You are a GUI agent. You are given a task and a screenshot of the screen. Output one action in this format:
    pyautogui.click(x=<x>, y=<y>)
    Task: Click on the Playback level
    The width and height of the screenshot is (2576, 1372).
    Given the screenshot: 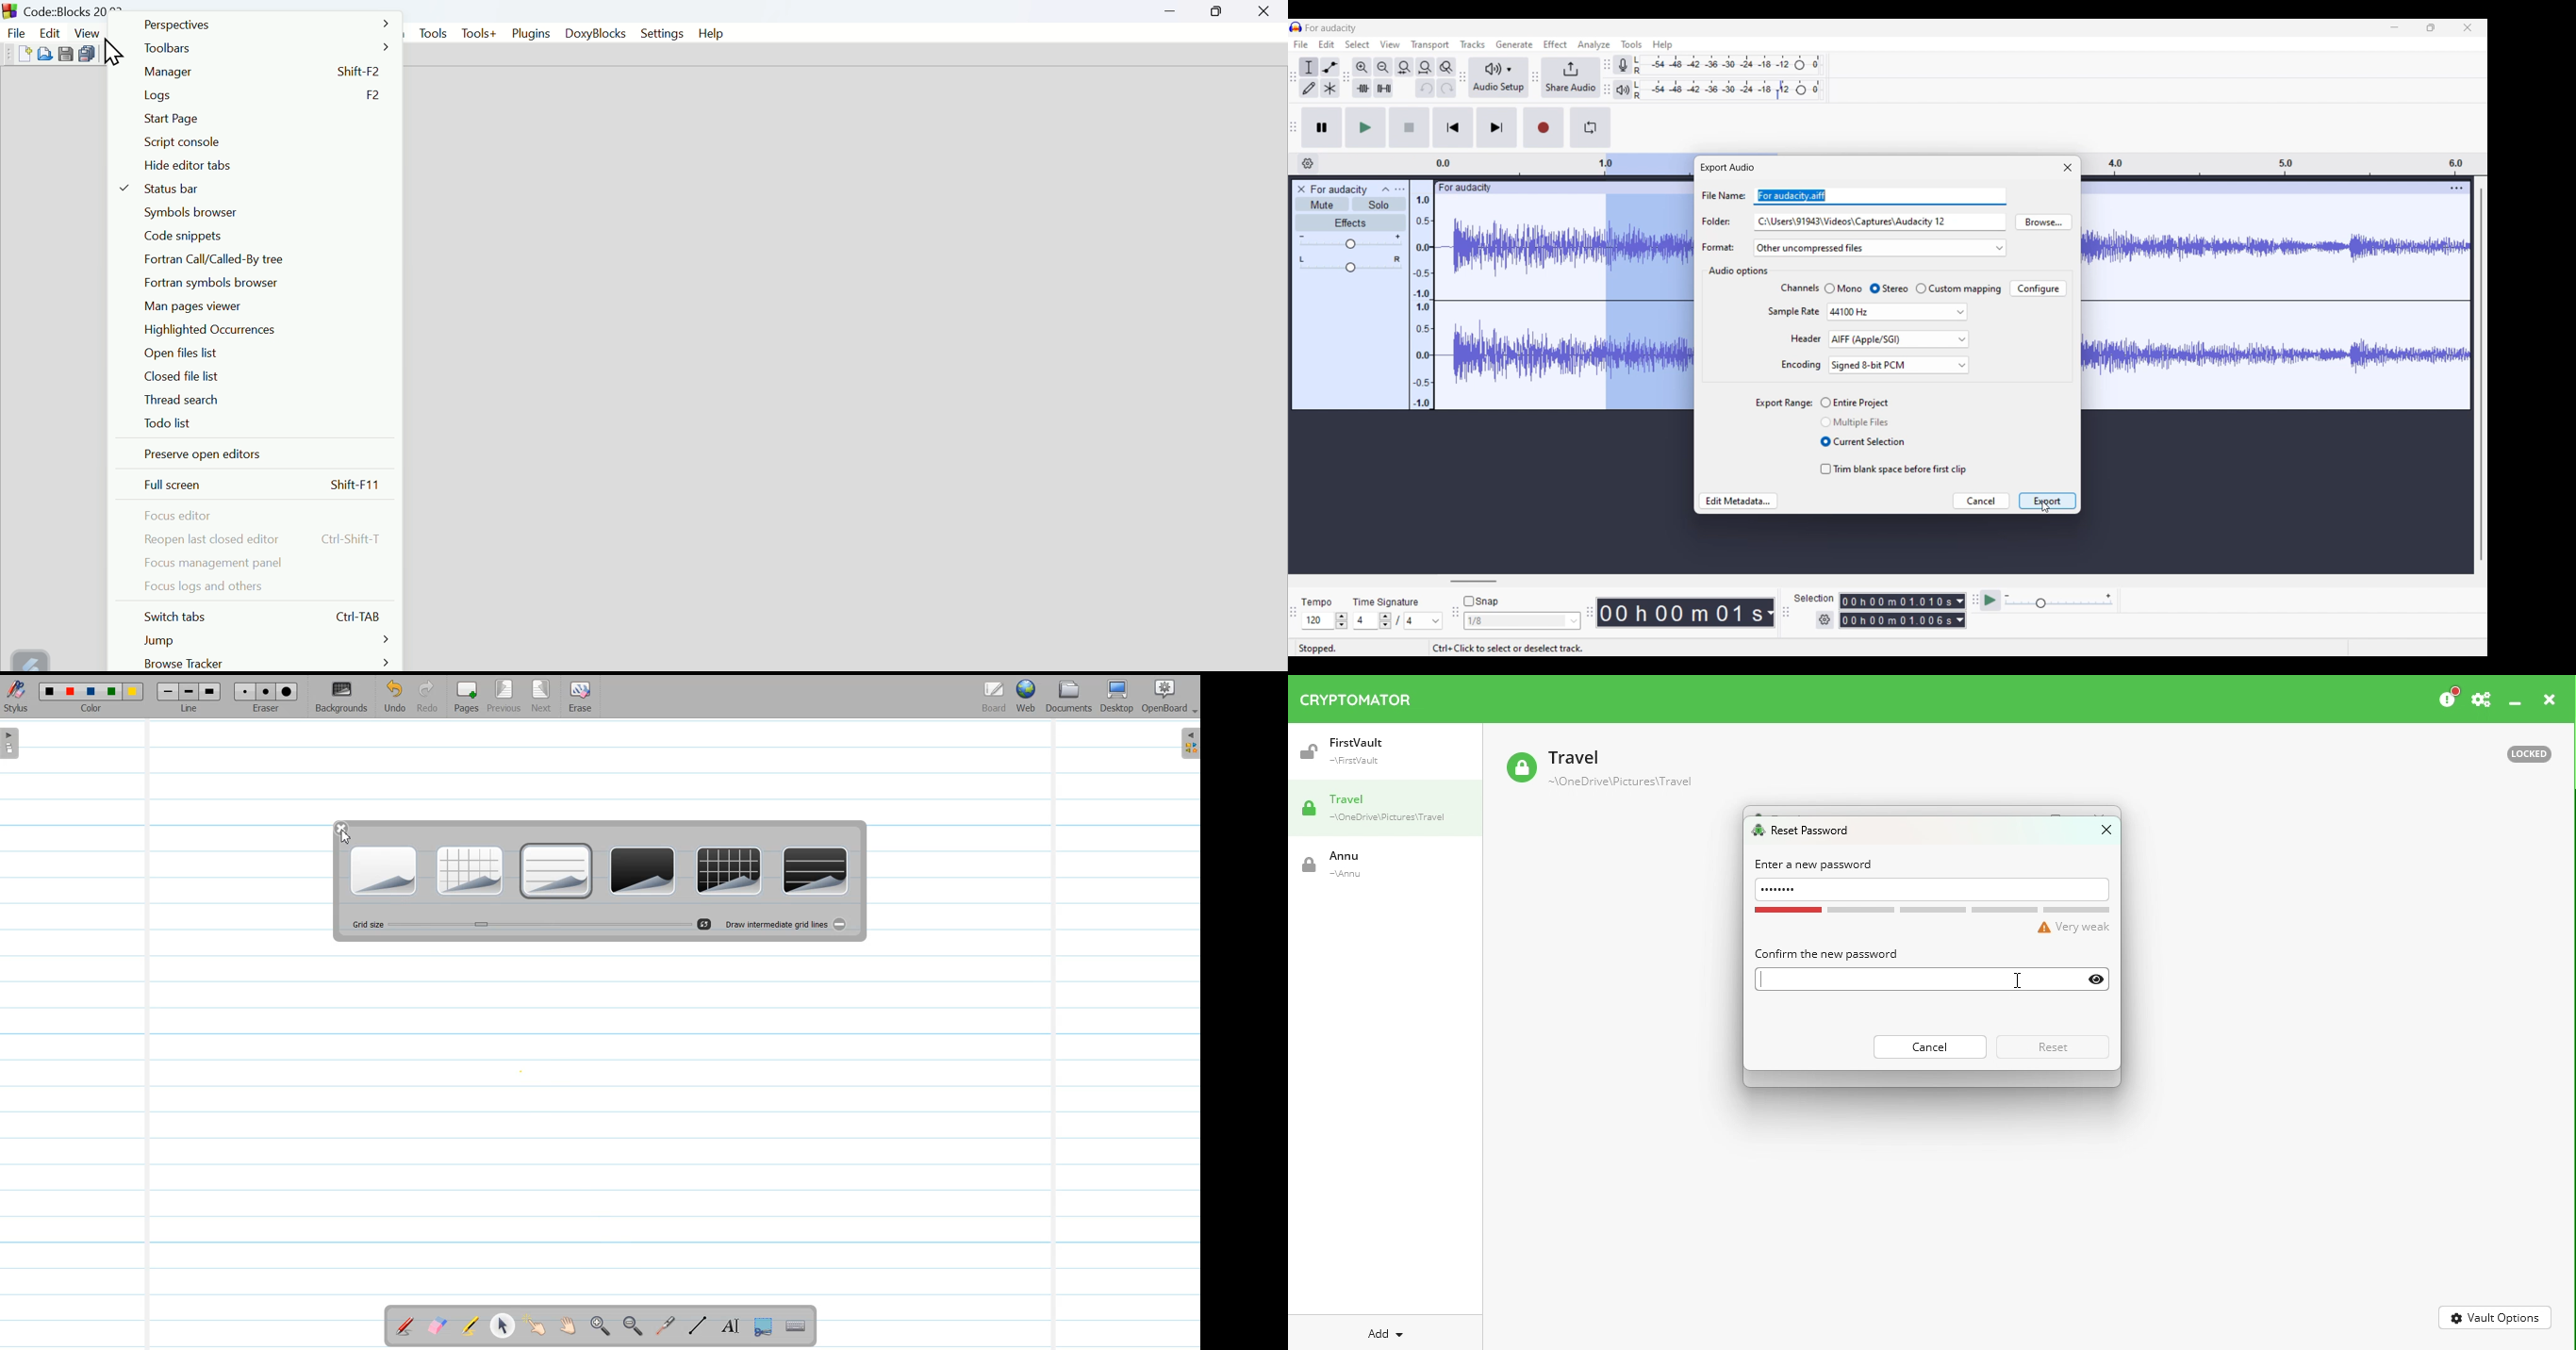 What is the action you would take?
    pyautogui.click(x=1729, y=89)
    